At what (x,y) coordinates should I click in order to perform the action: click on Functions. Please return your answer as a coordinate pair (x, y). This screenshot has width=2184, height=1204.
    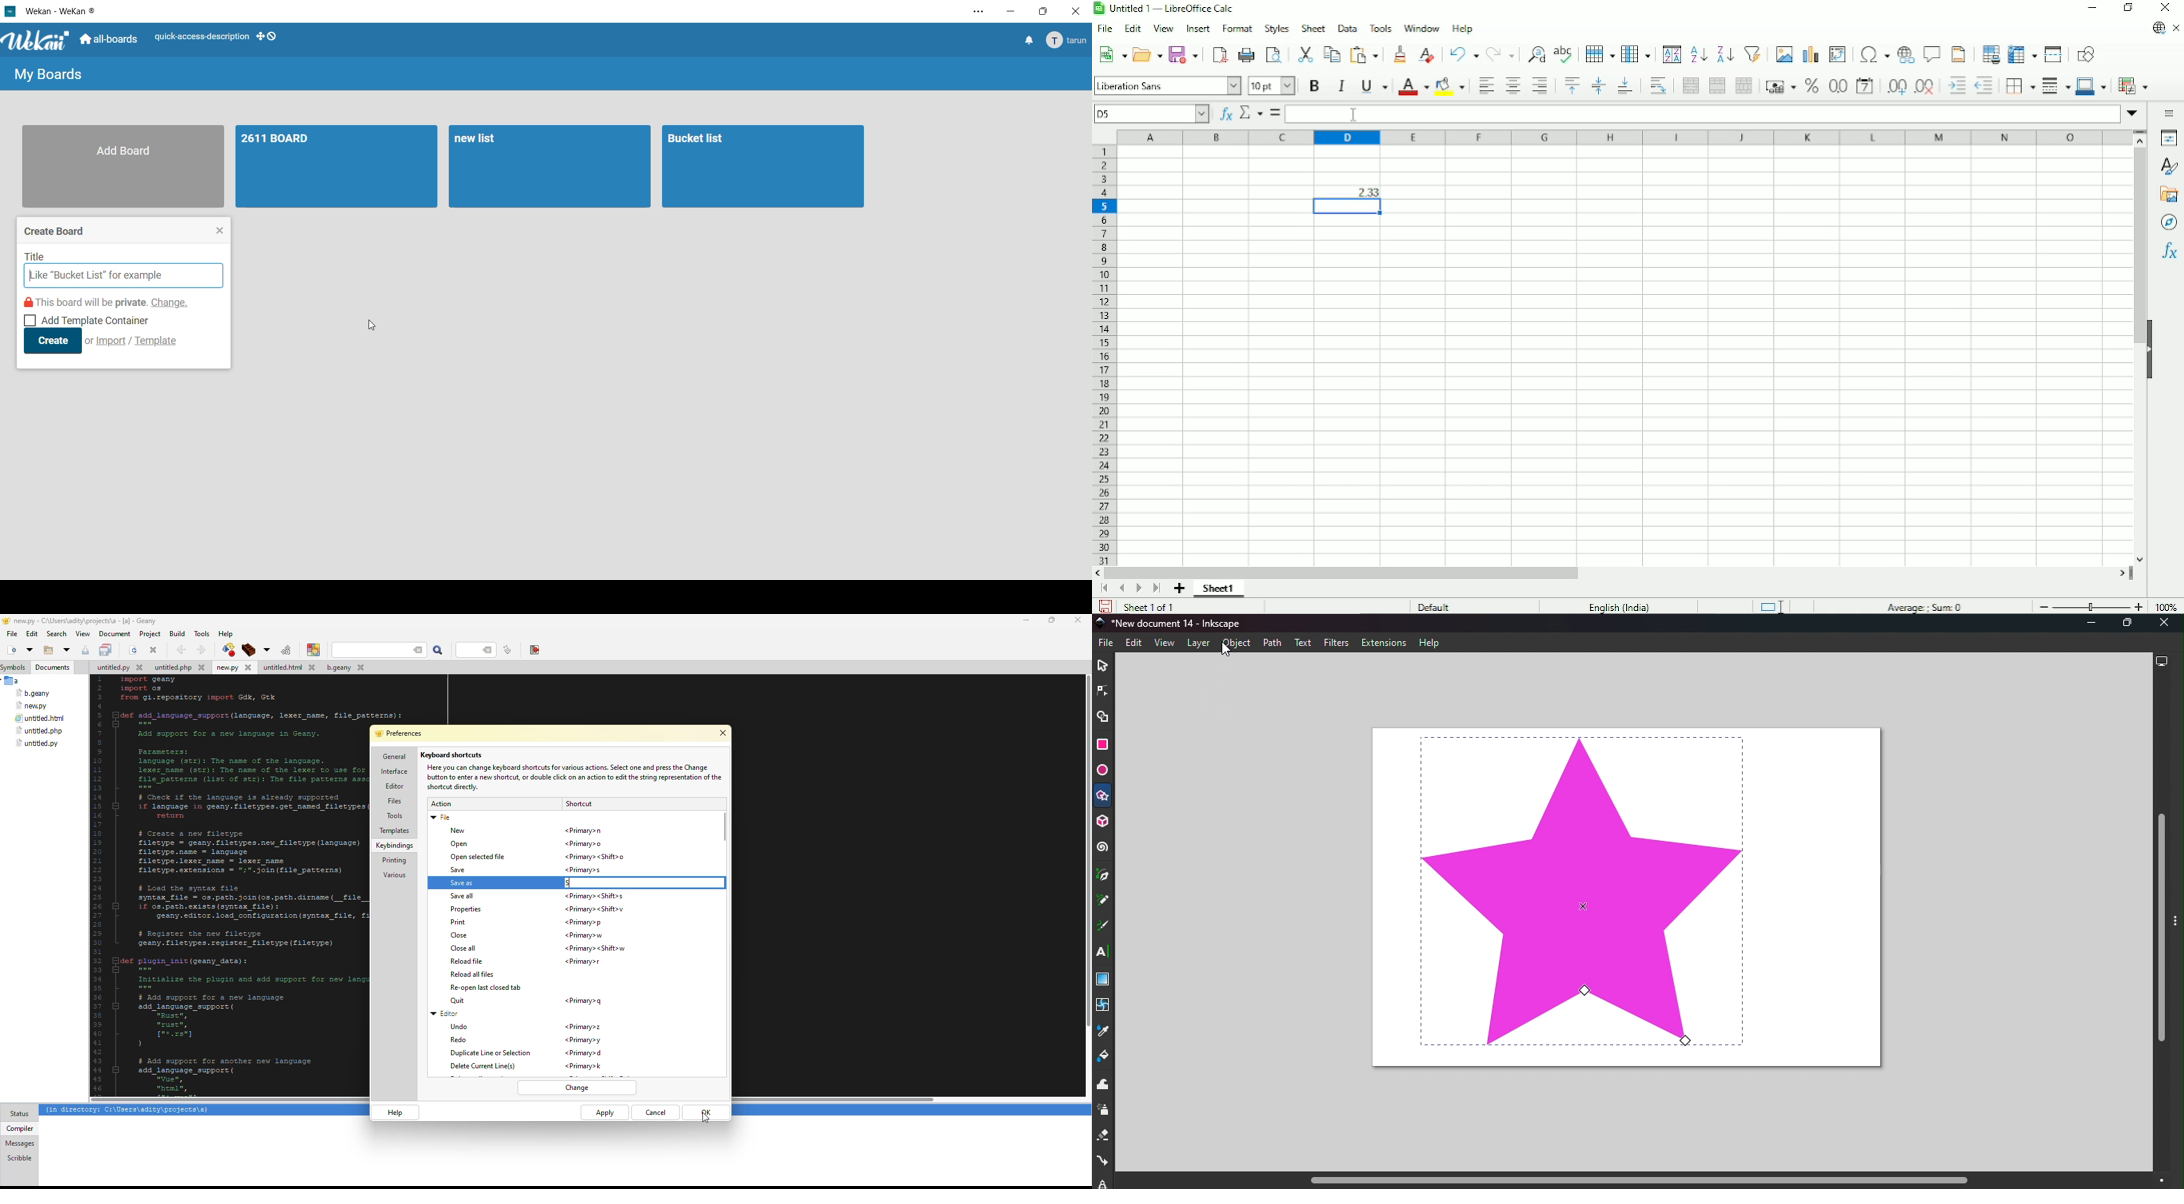
    Looking at the image, I should click on (2169, 251).